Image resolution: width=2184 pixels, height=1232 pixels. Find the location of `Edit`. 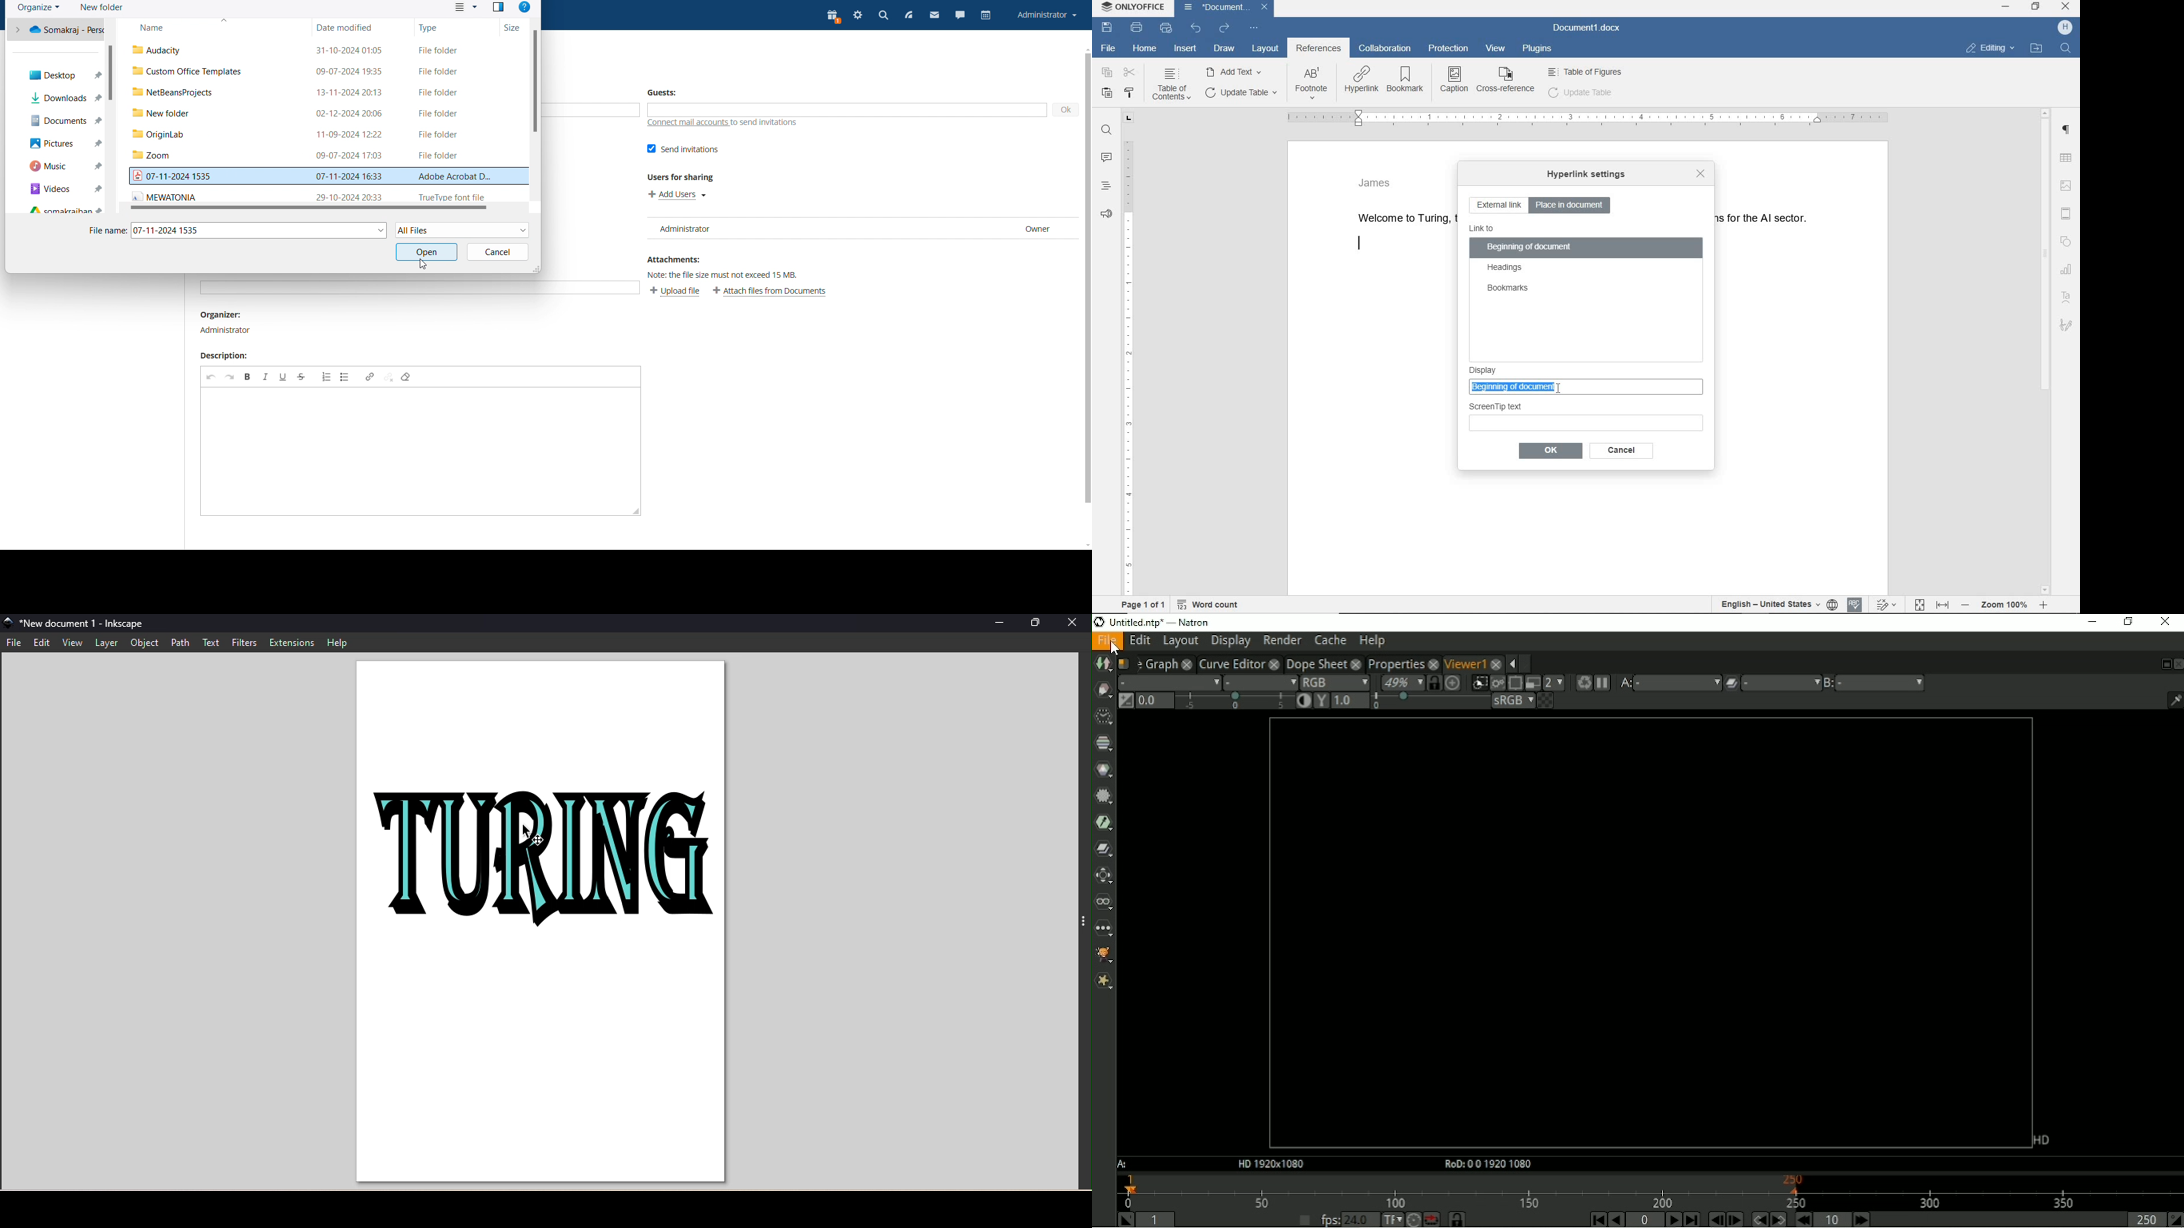

Edit is located at coordinates (42, 644).